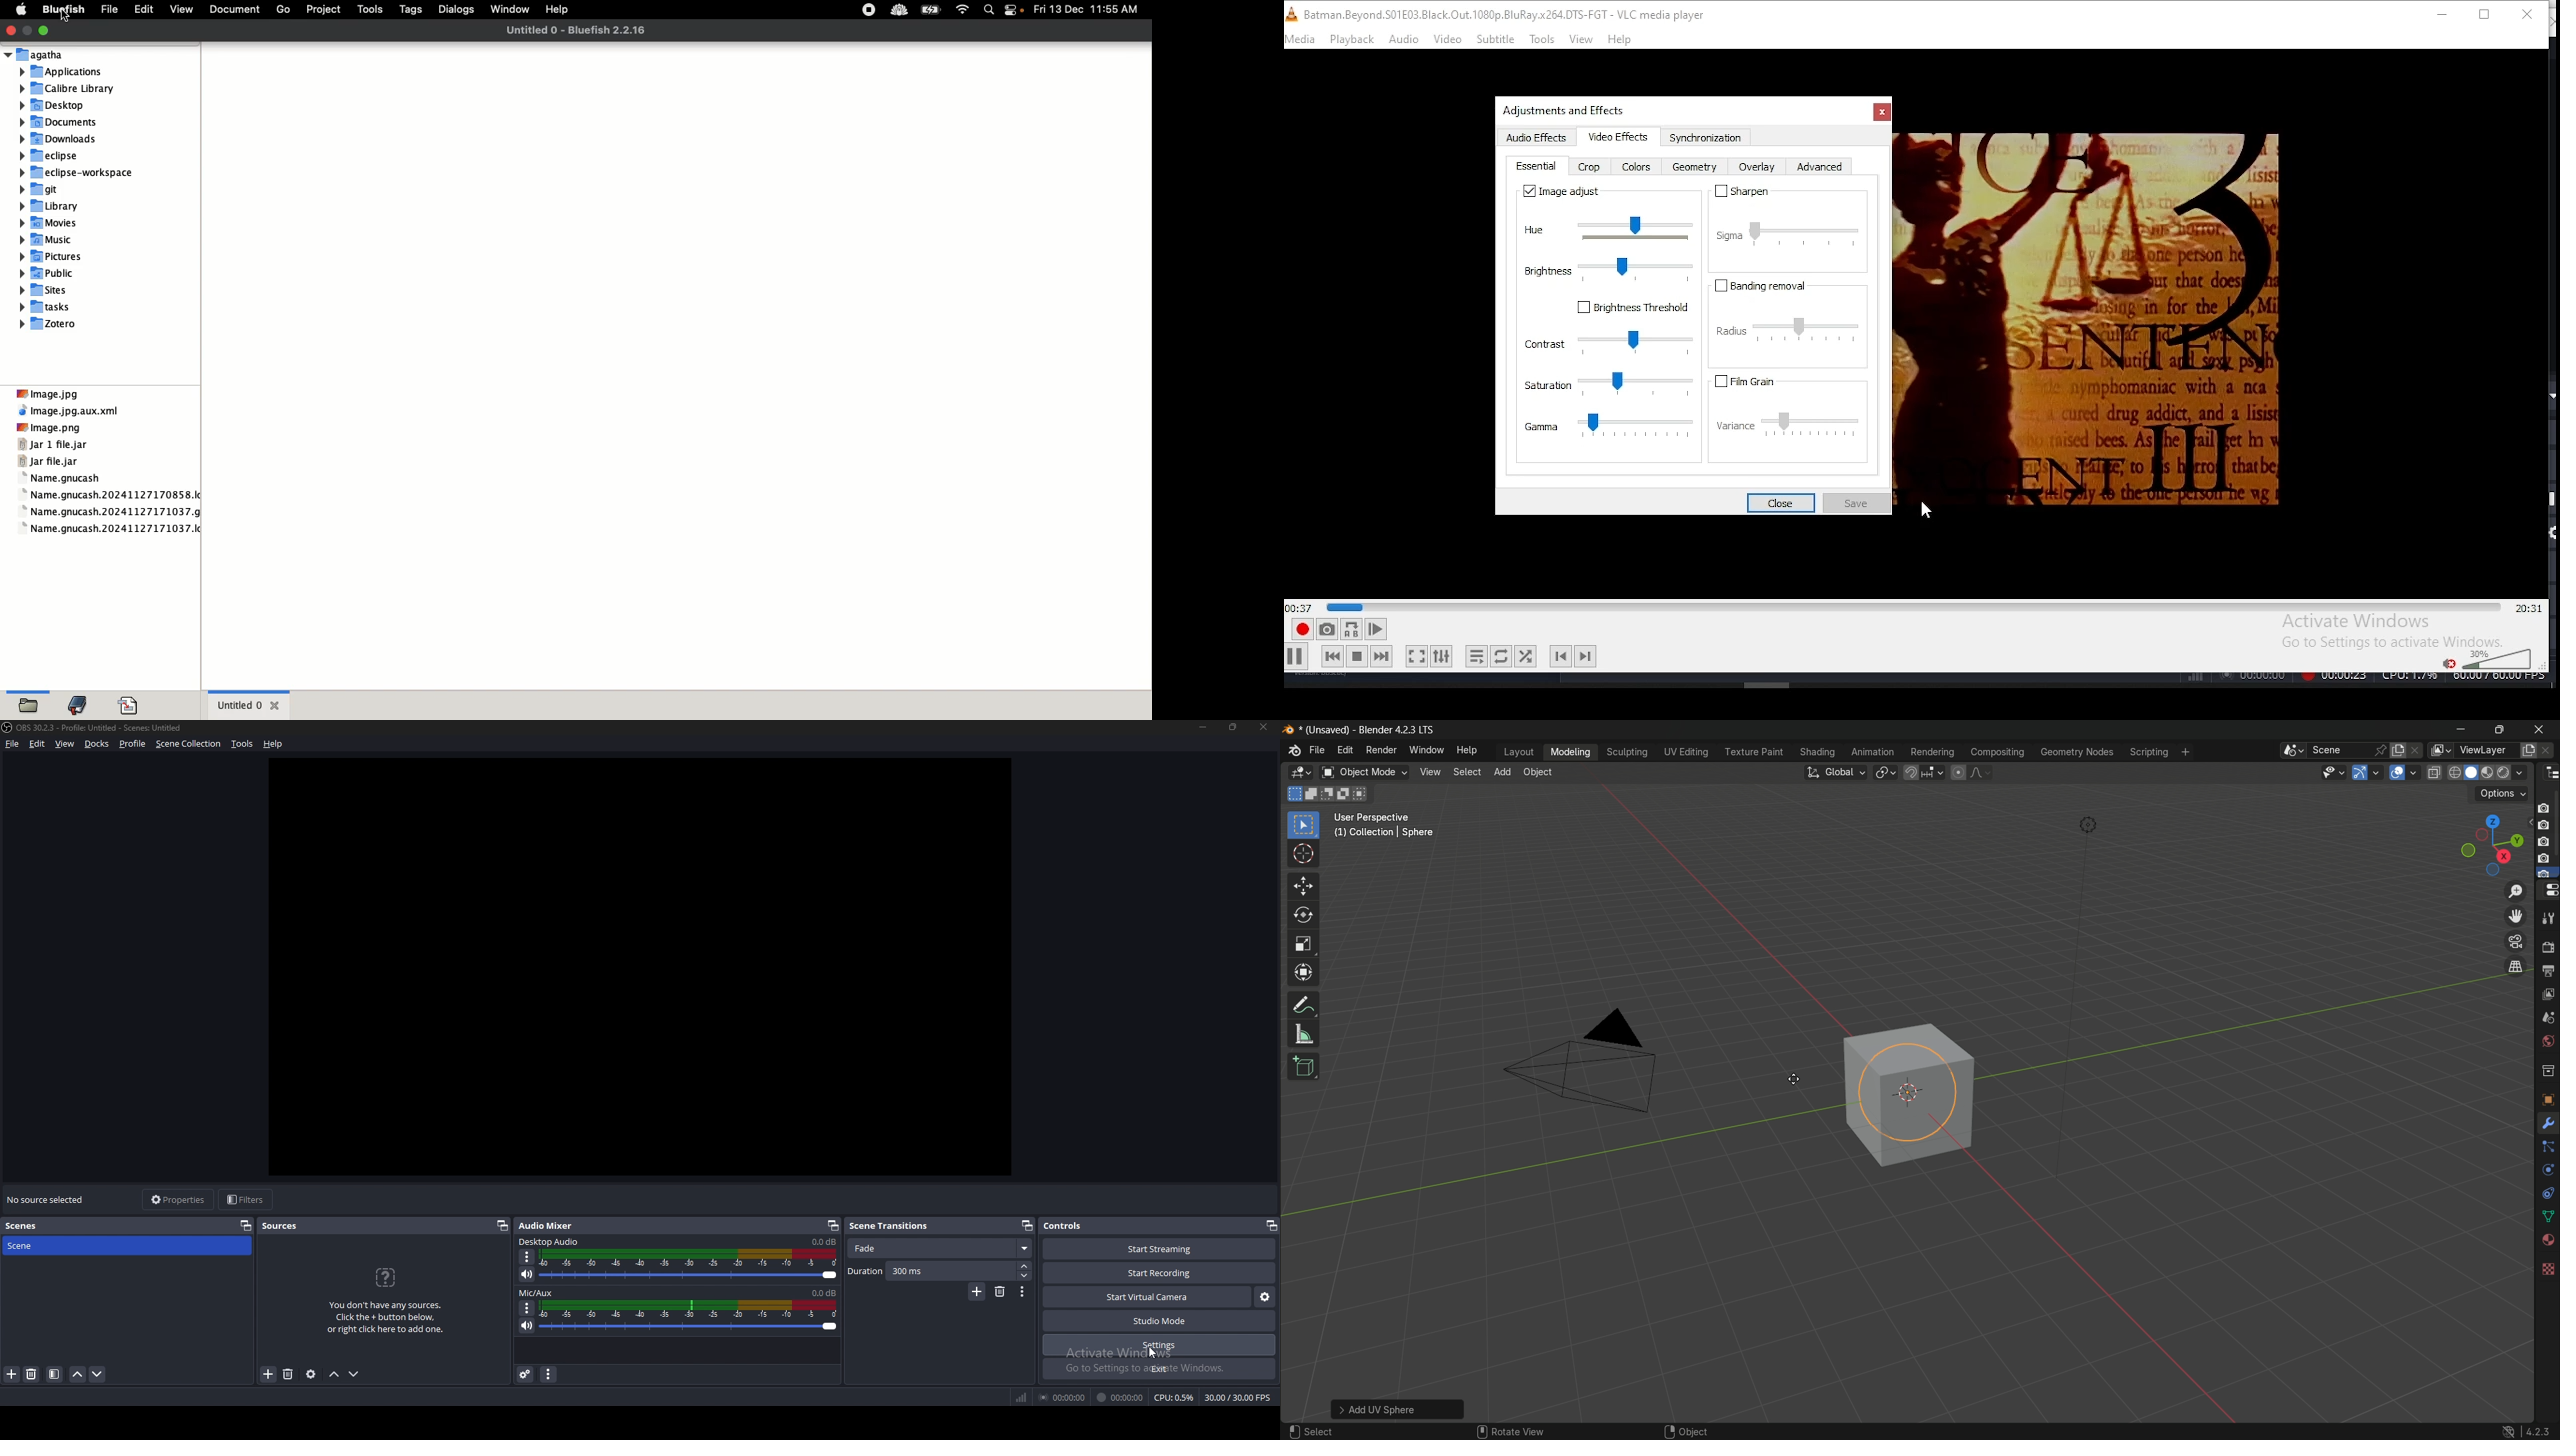 This screenshot has height=1456, width=2576. I want to click on virtual camera settings, so click(1264, 1298).